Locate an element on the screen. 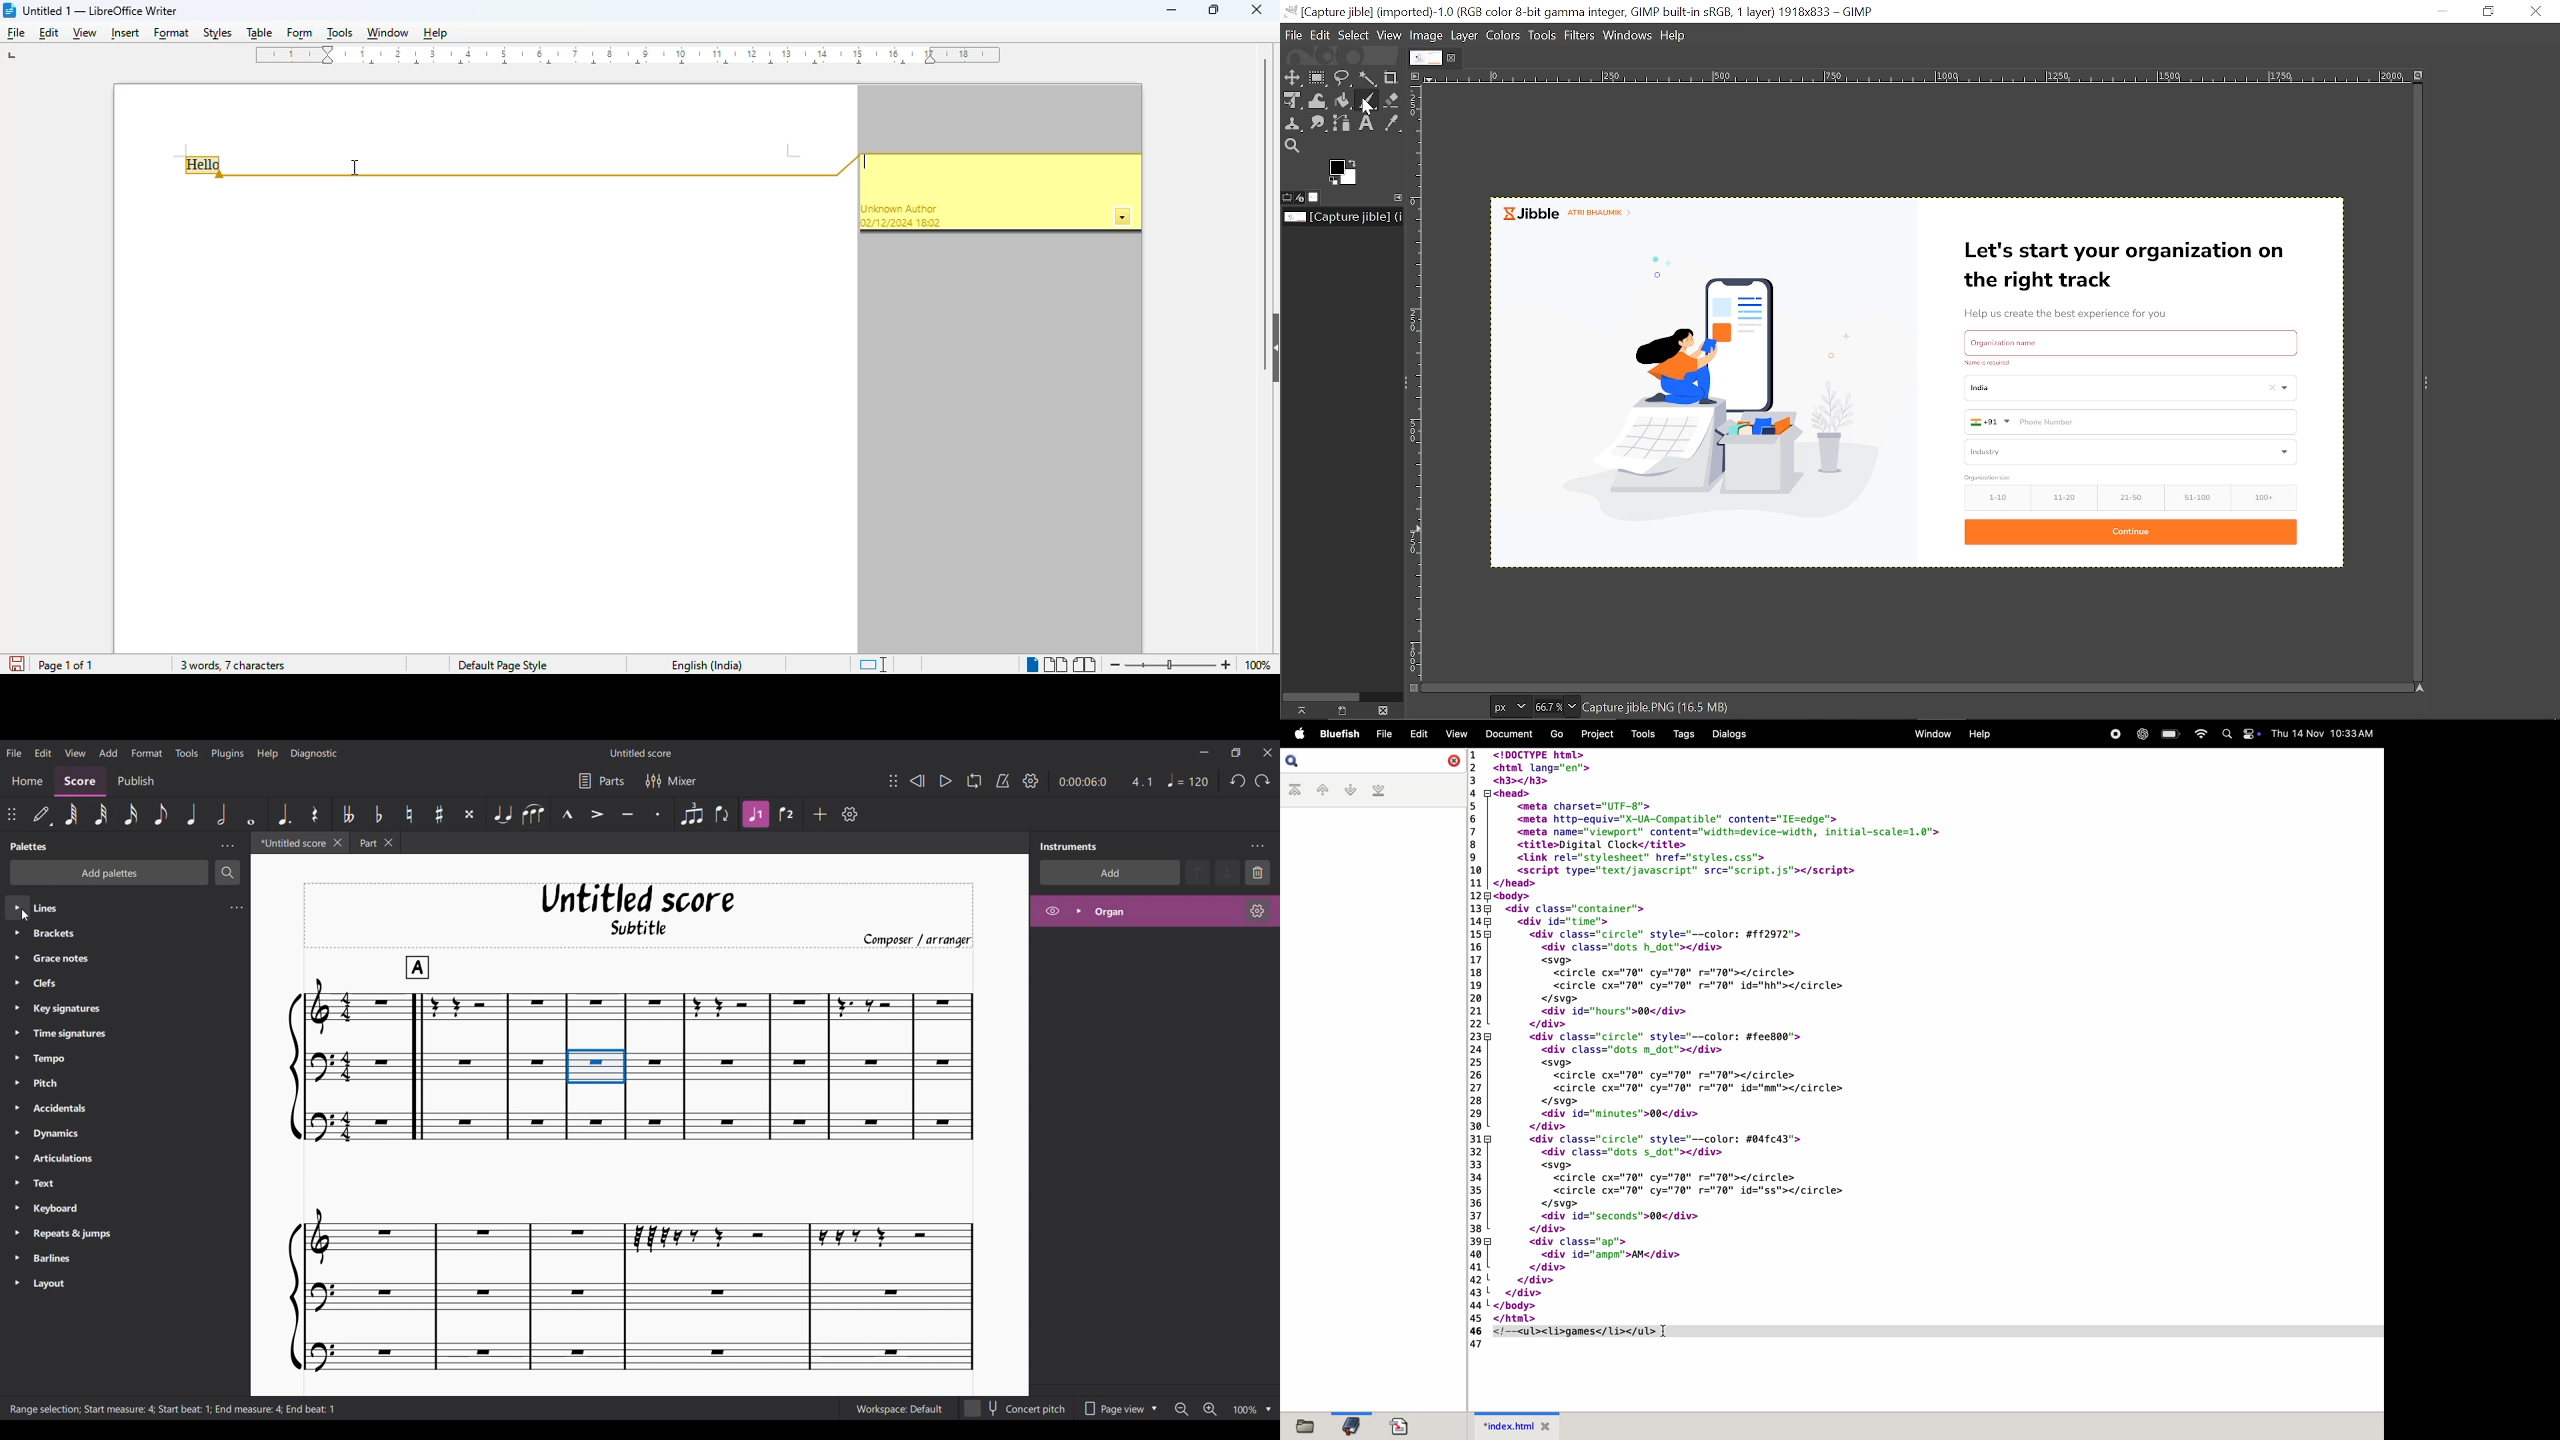  Cursor is located at coordinates (1663, 1332).